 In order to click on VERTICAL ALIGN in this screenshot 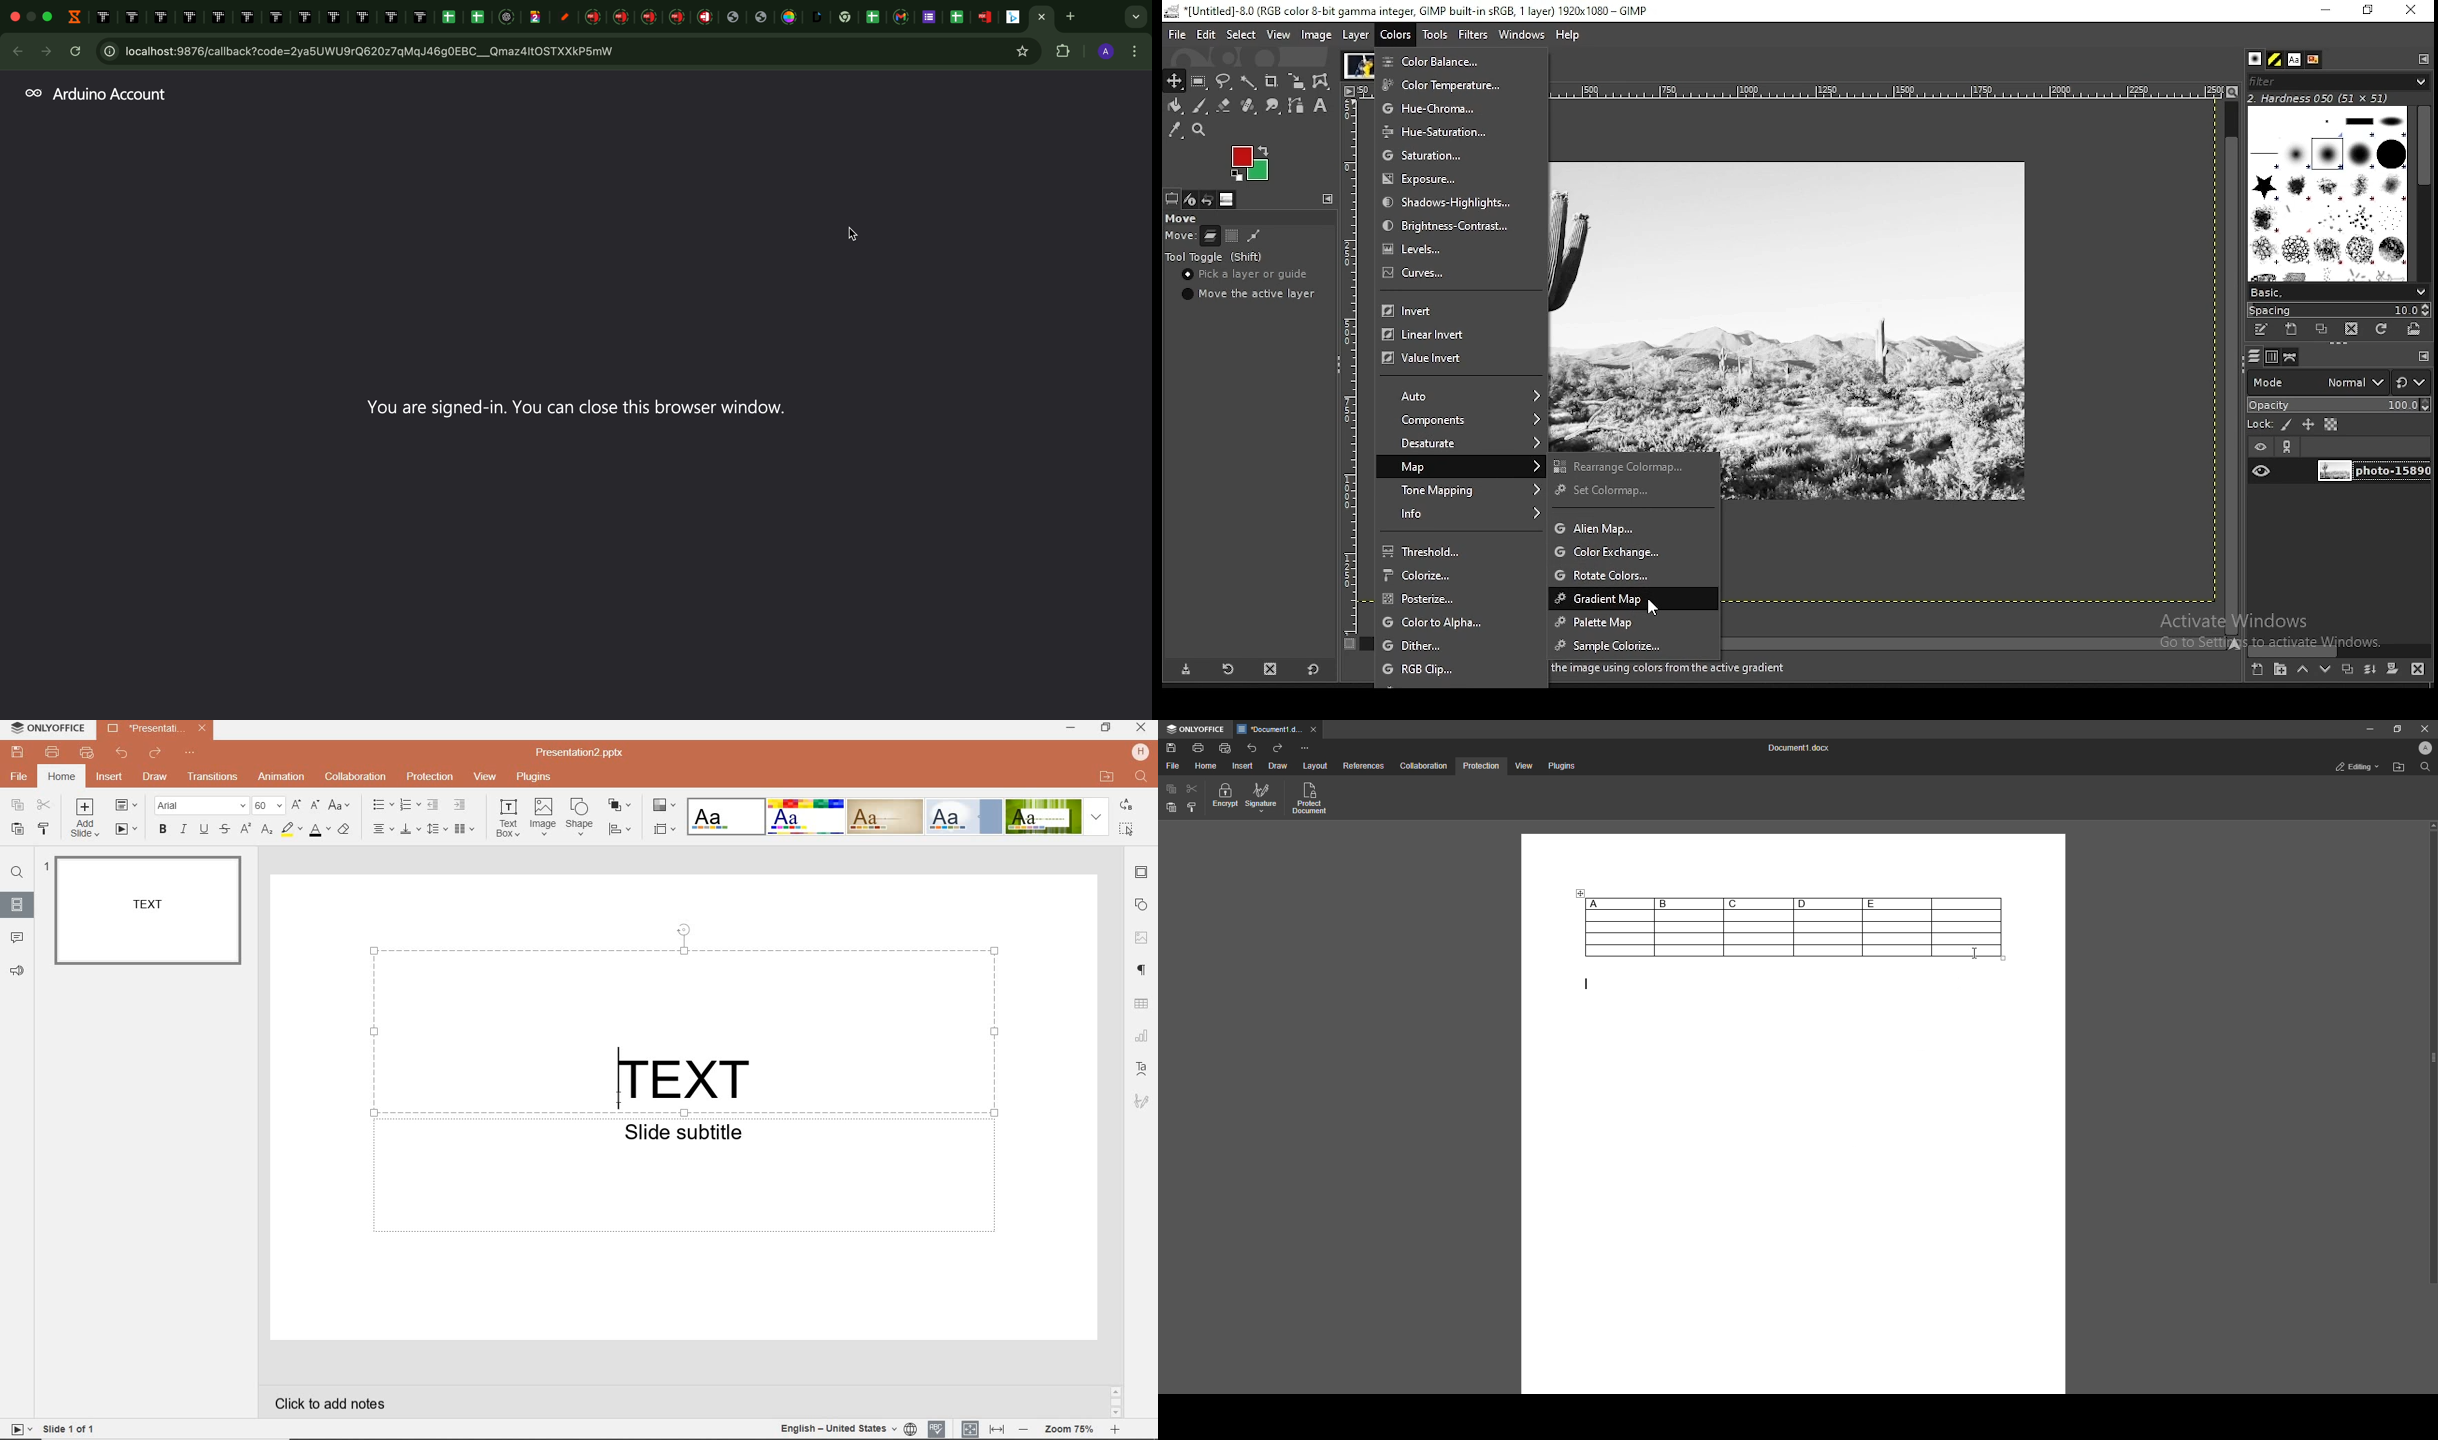, I will do `click(410, 830)`.